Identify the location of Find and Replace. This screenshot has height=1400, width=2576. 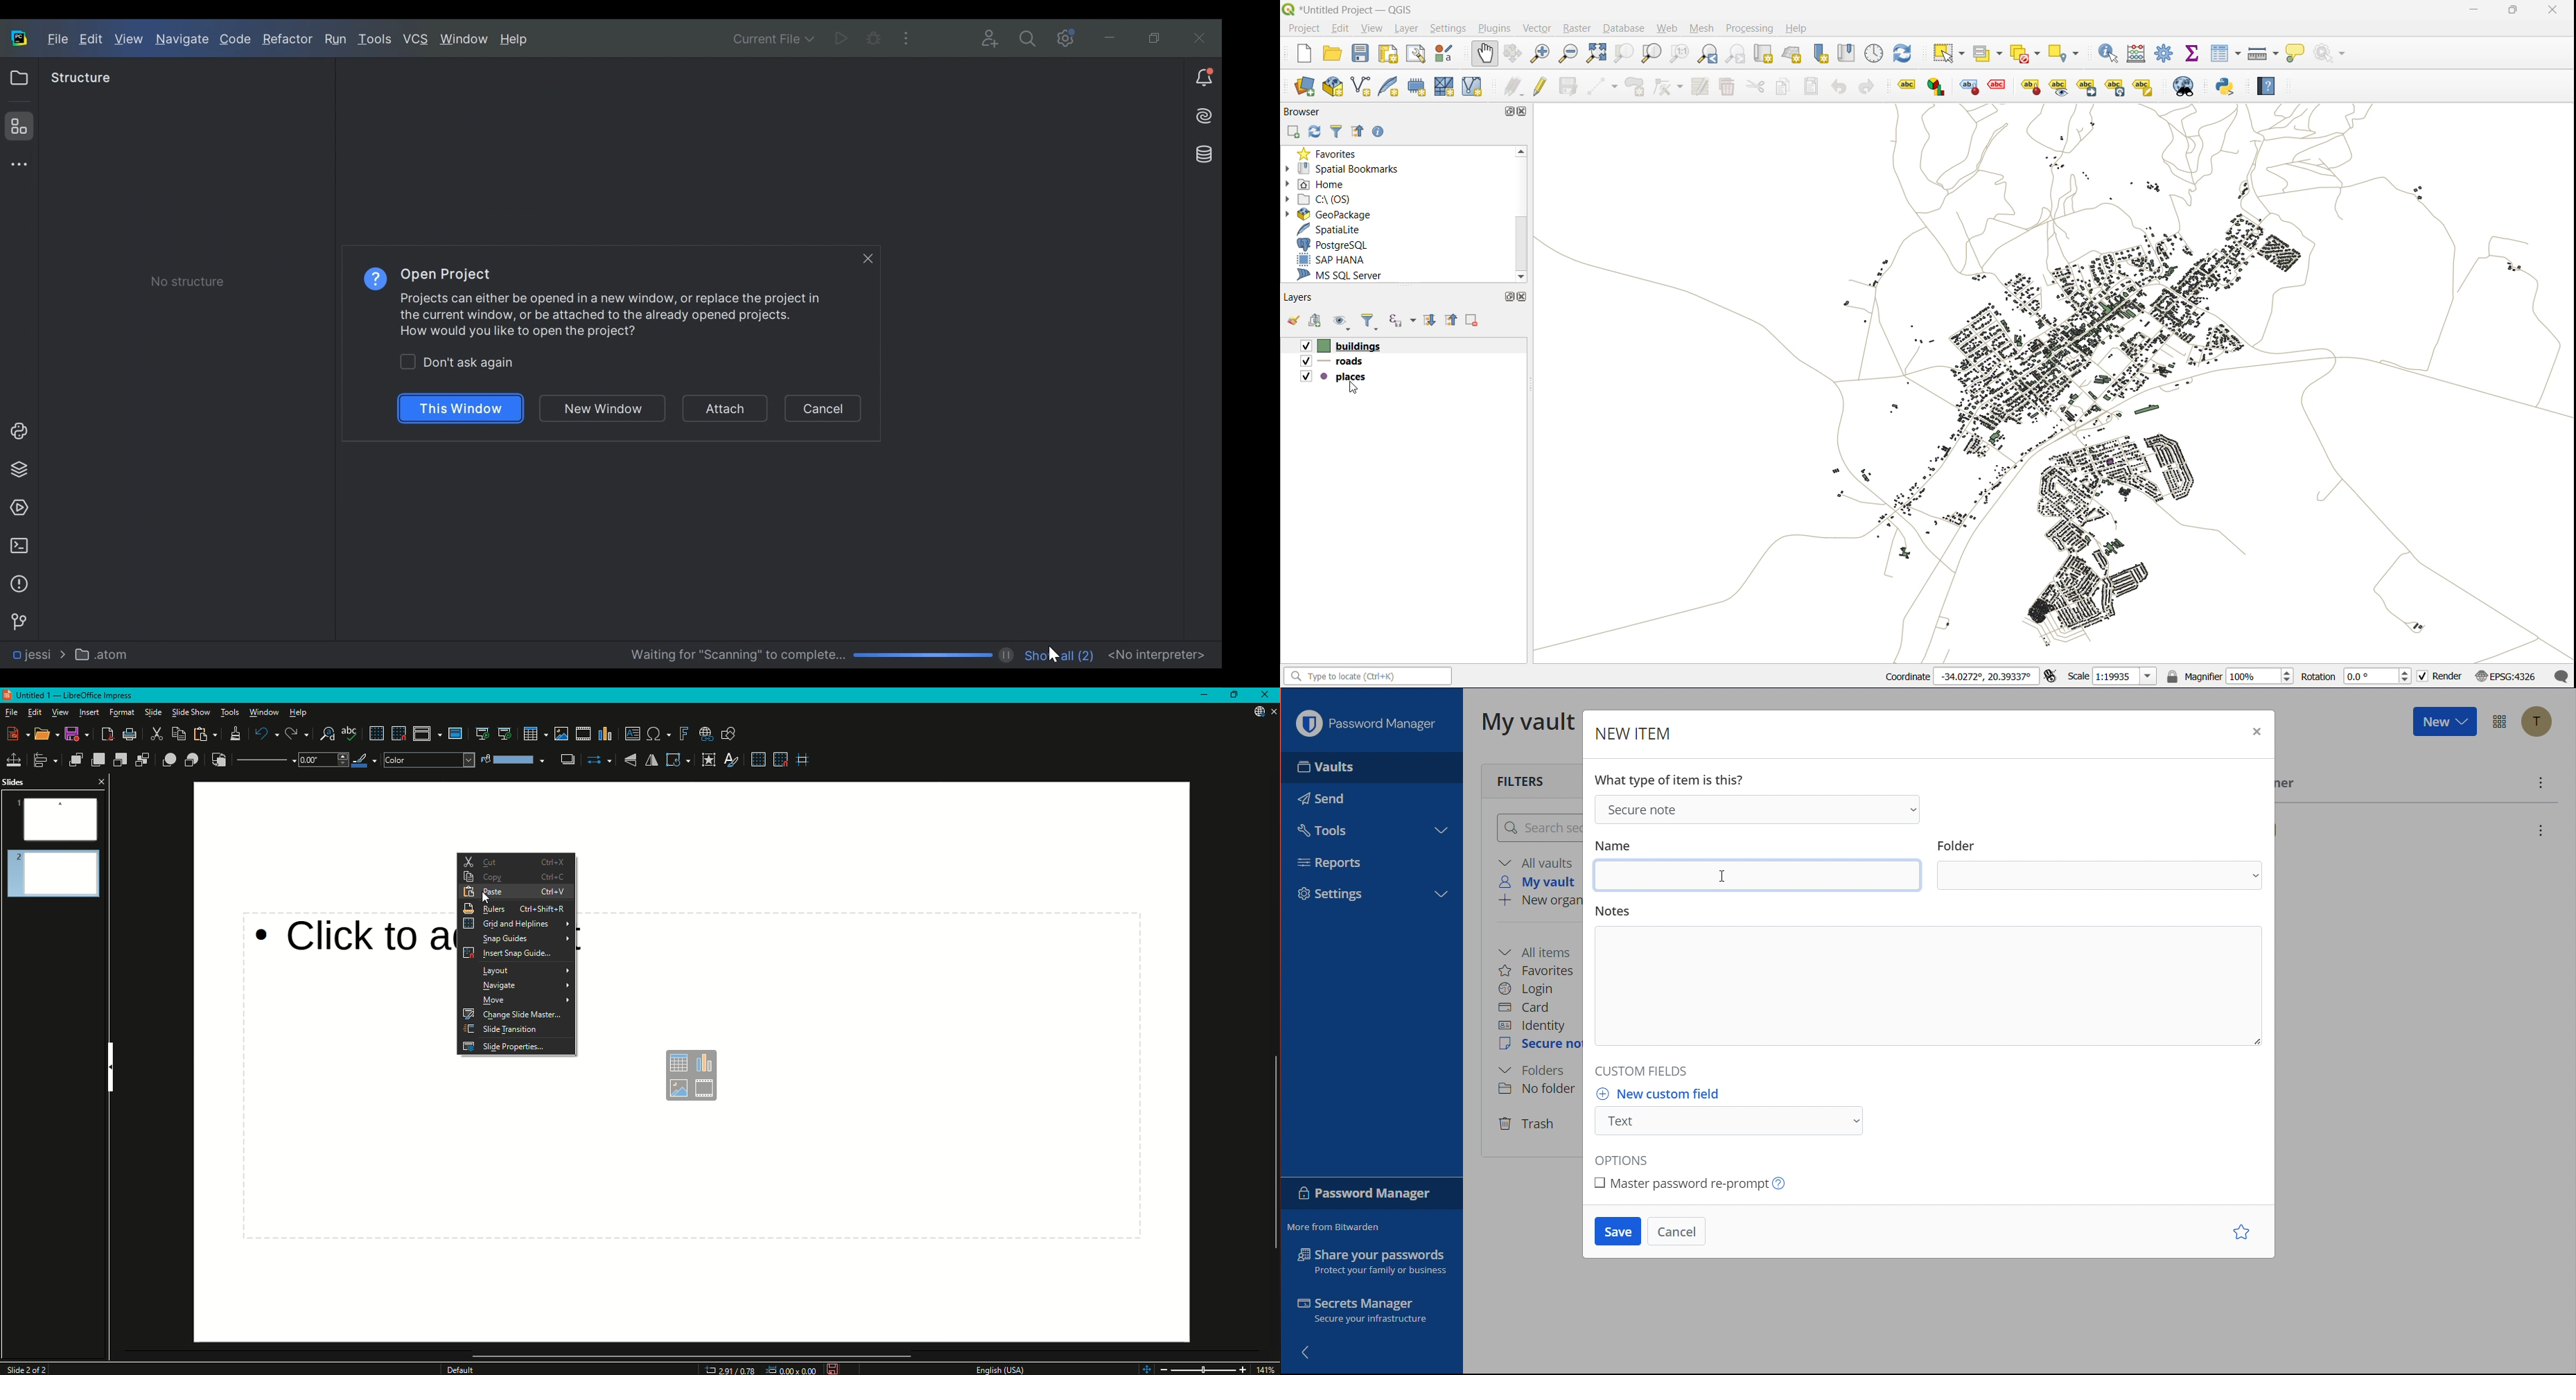
(321, 732).